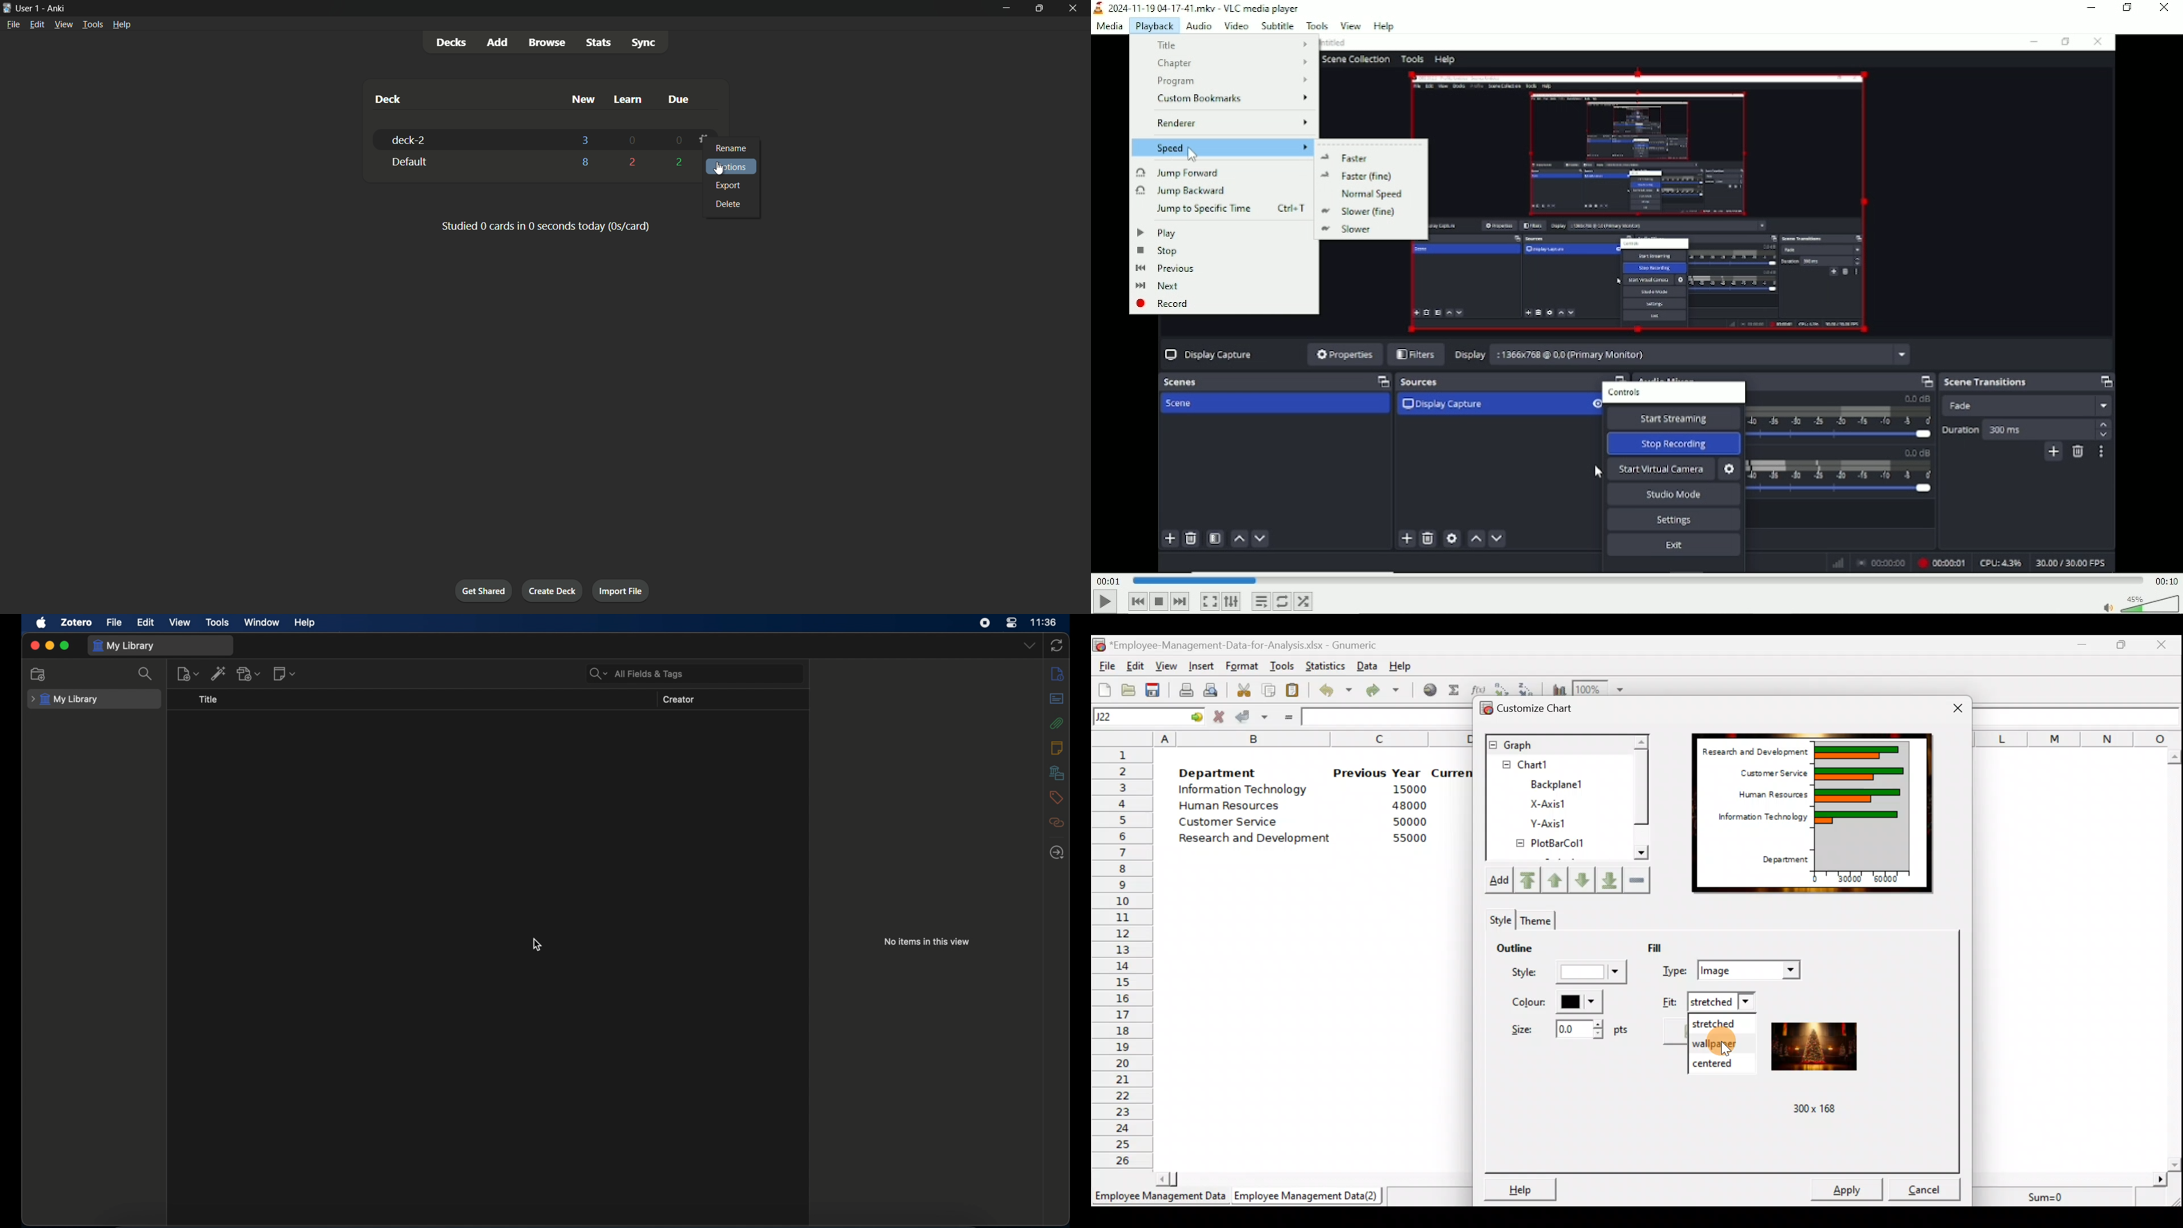  I want to click on add item by identifier, so click(219, 673).